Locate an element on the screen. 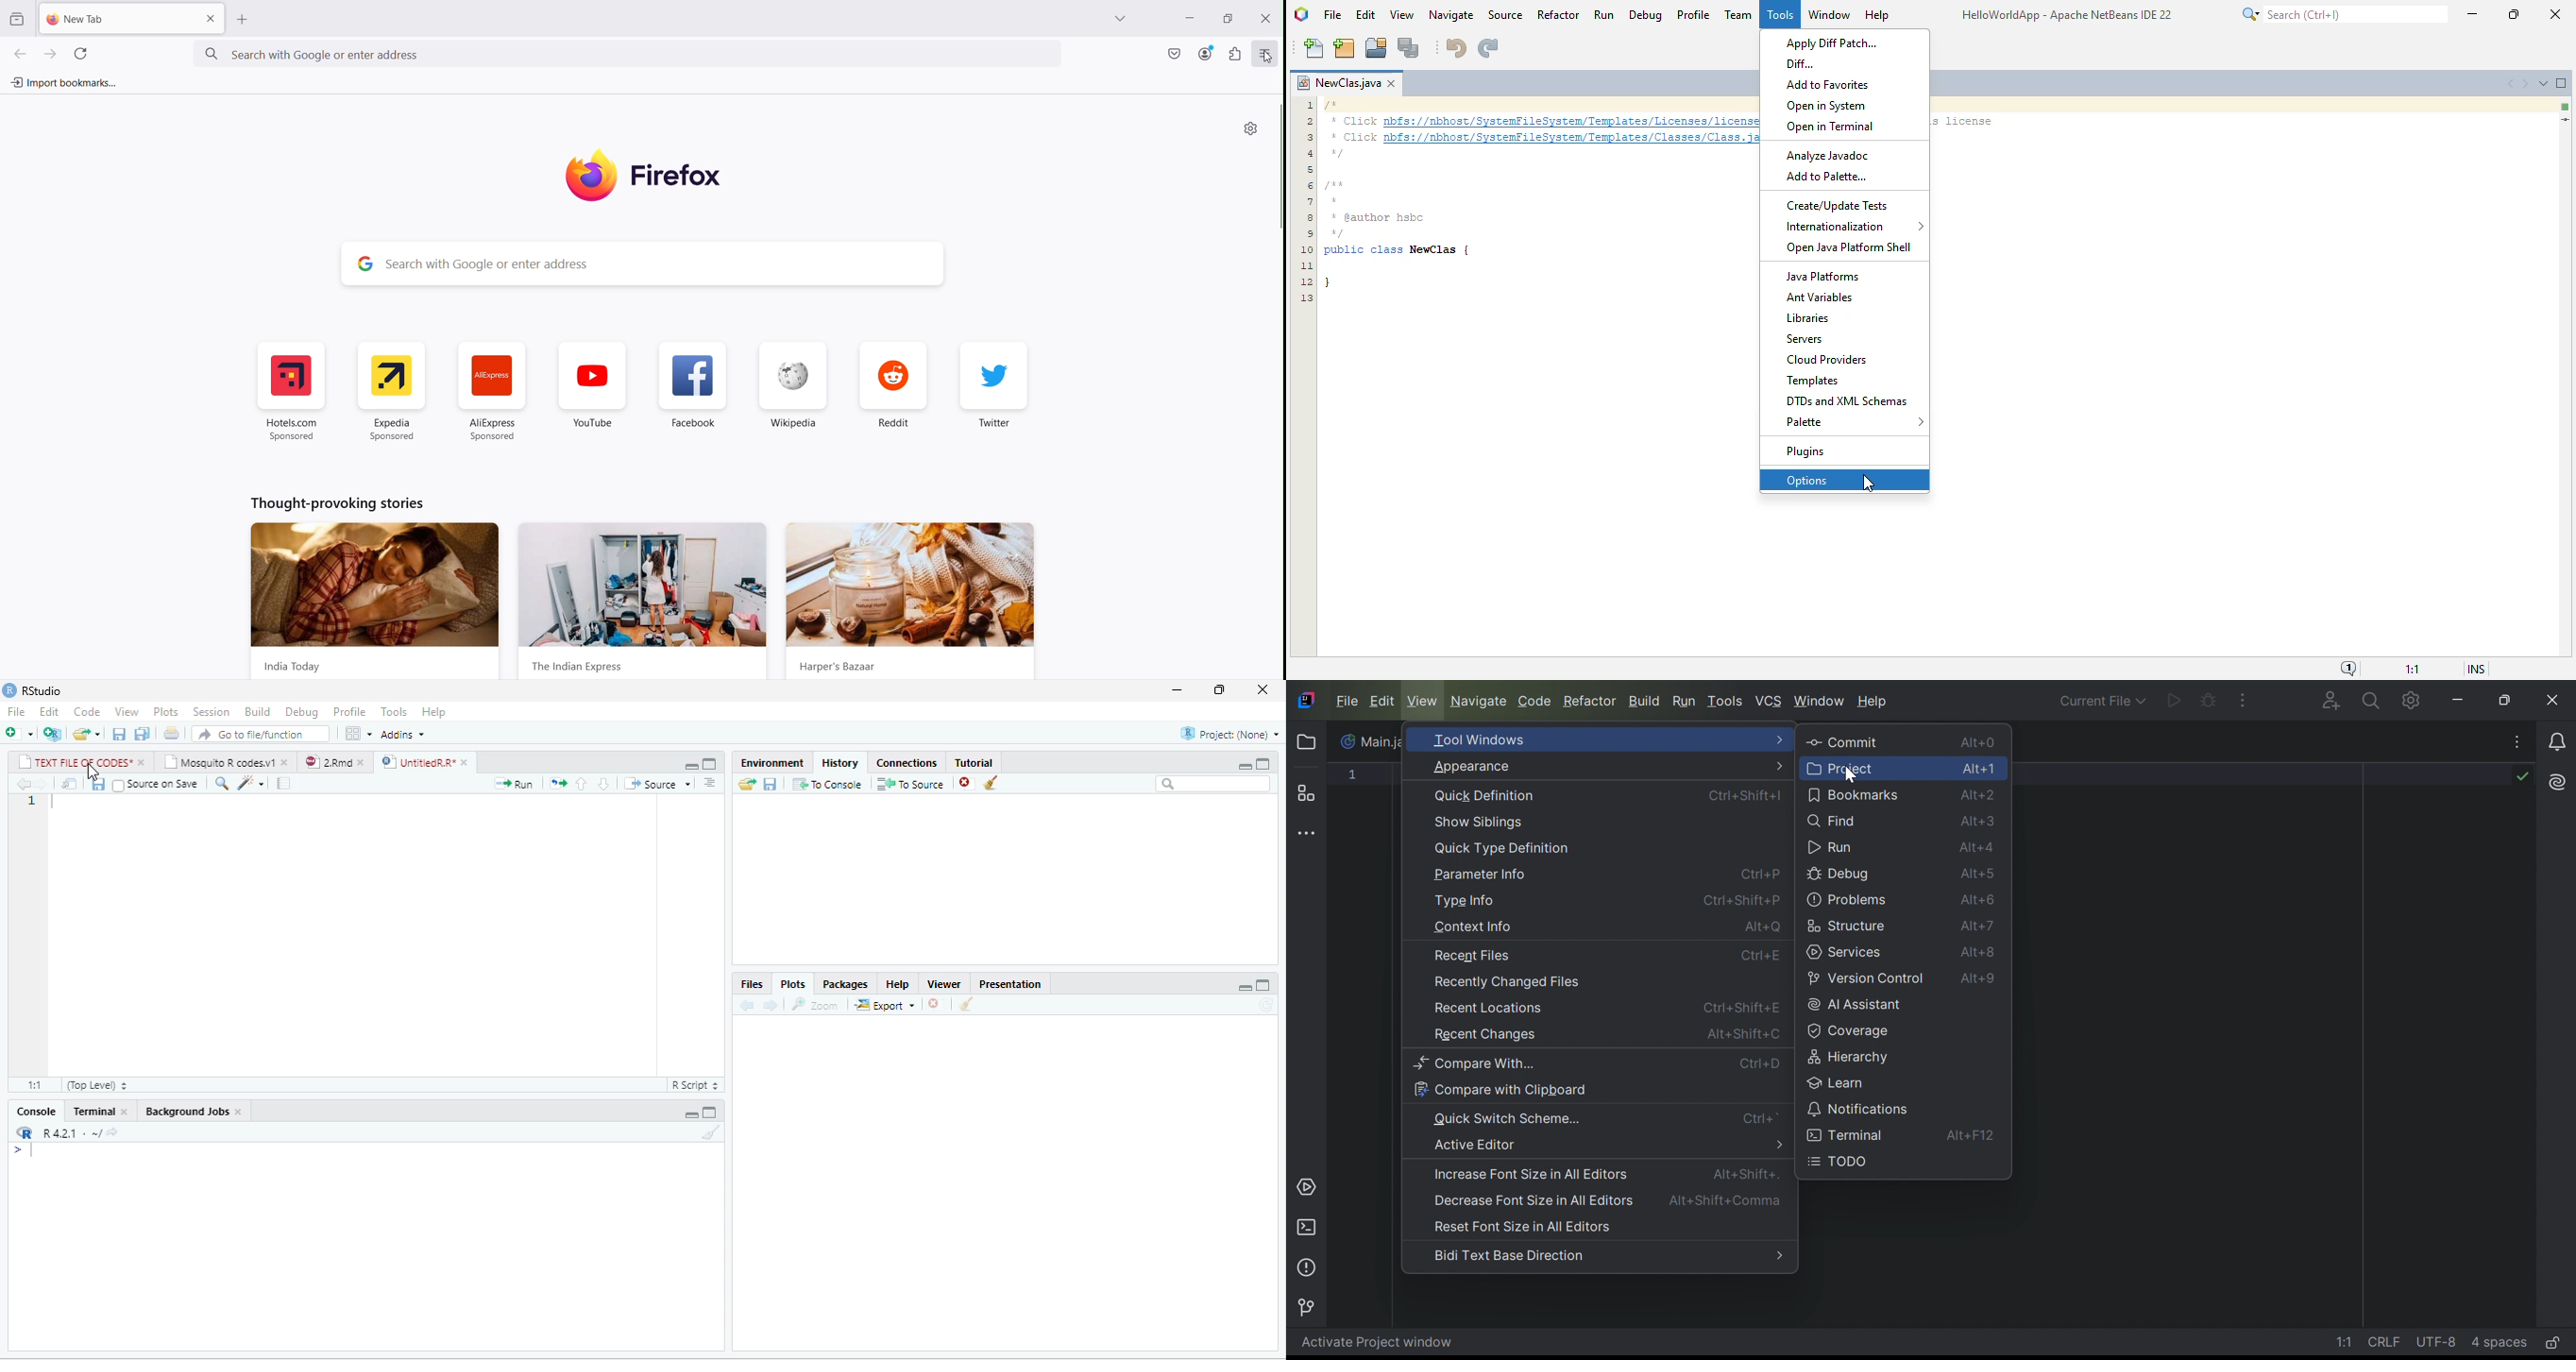 Image resolution: width=2576 pixels, height=1372 pixels. Extensions is located at coordinates (1236, 54).